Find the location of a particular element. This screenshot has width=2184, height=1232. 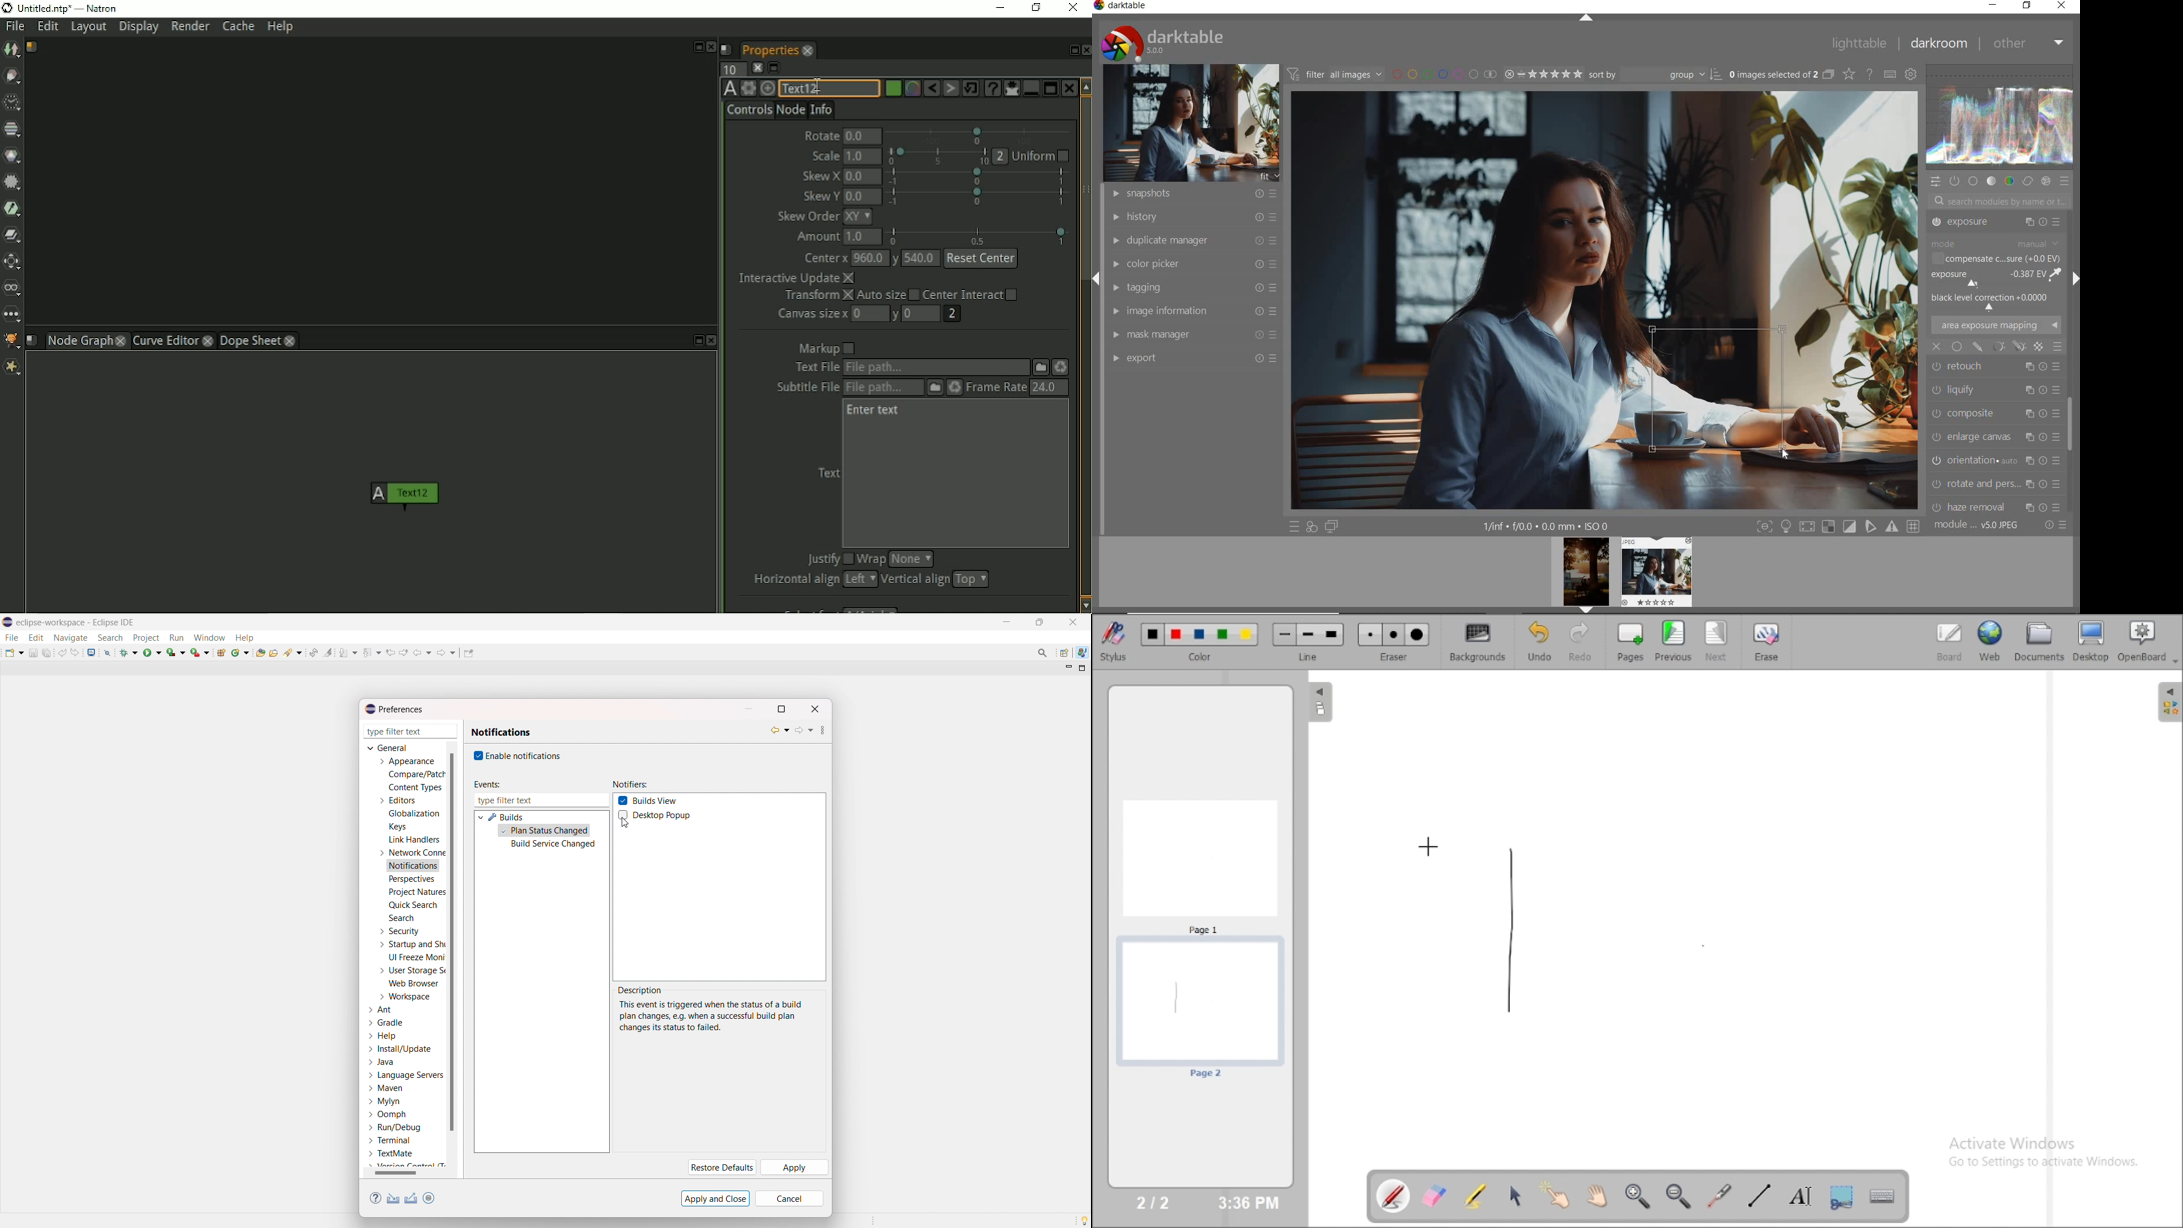

DISPLAY A SECOND DARKROOM IMAGE WINDOW is located at coordinates (1332, 527).